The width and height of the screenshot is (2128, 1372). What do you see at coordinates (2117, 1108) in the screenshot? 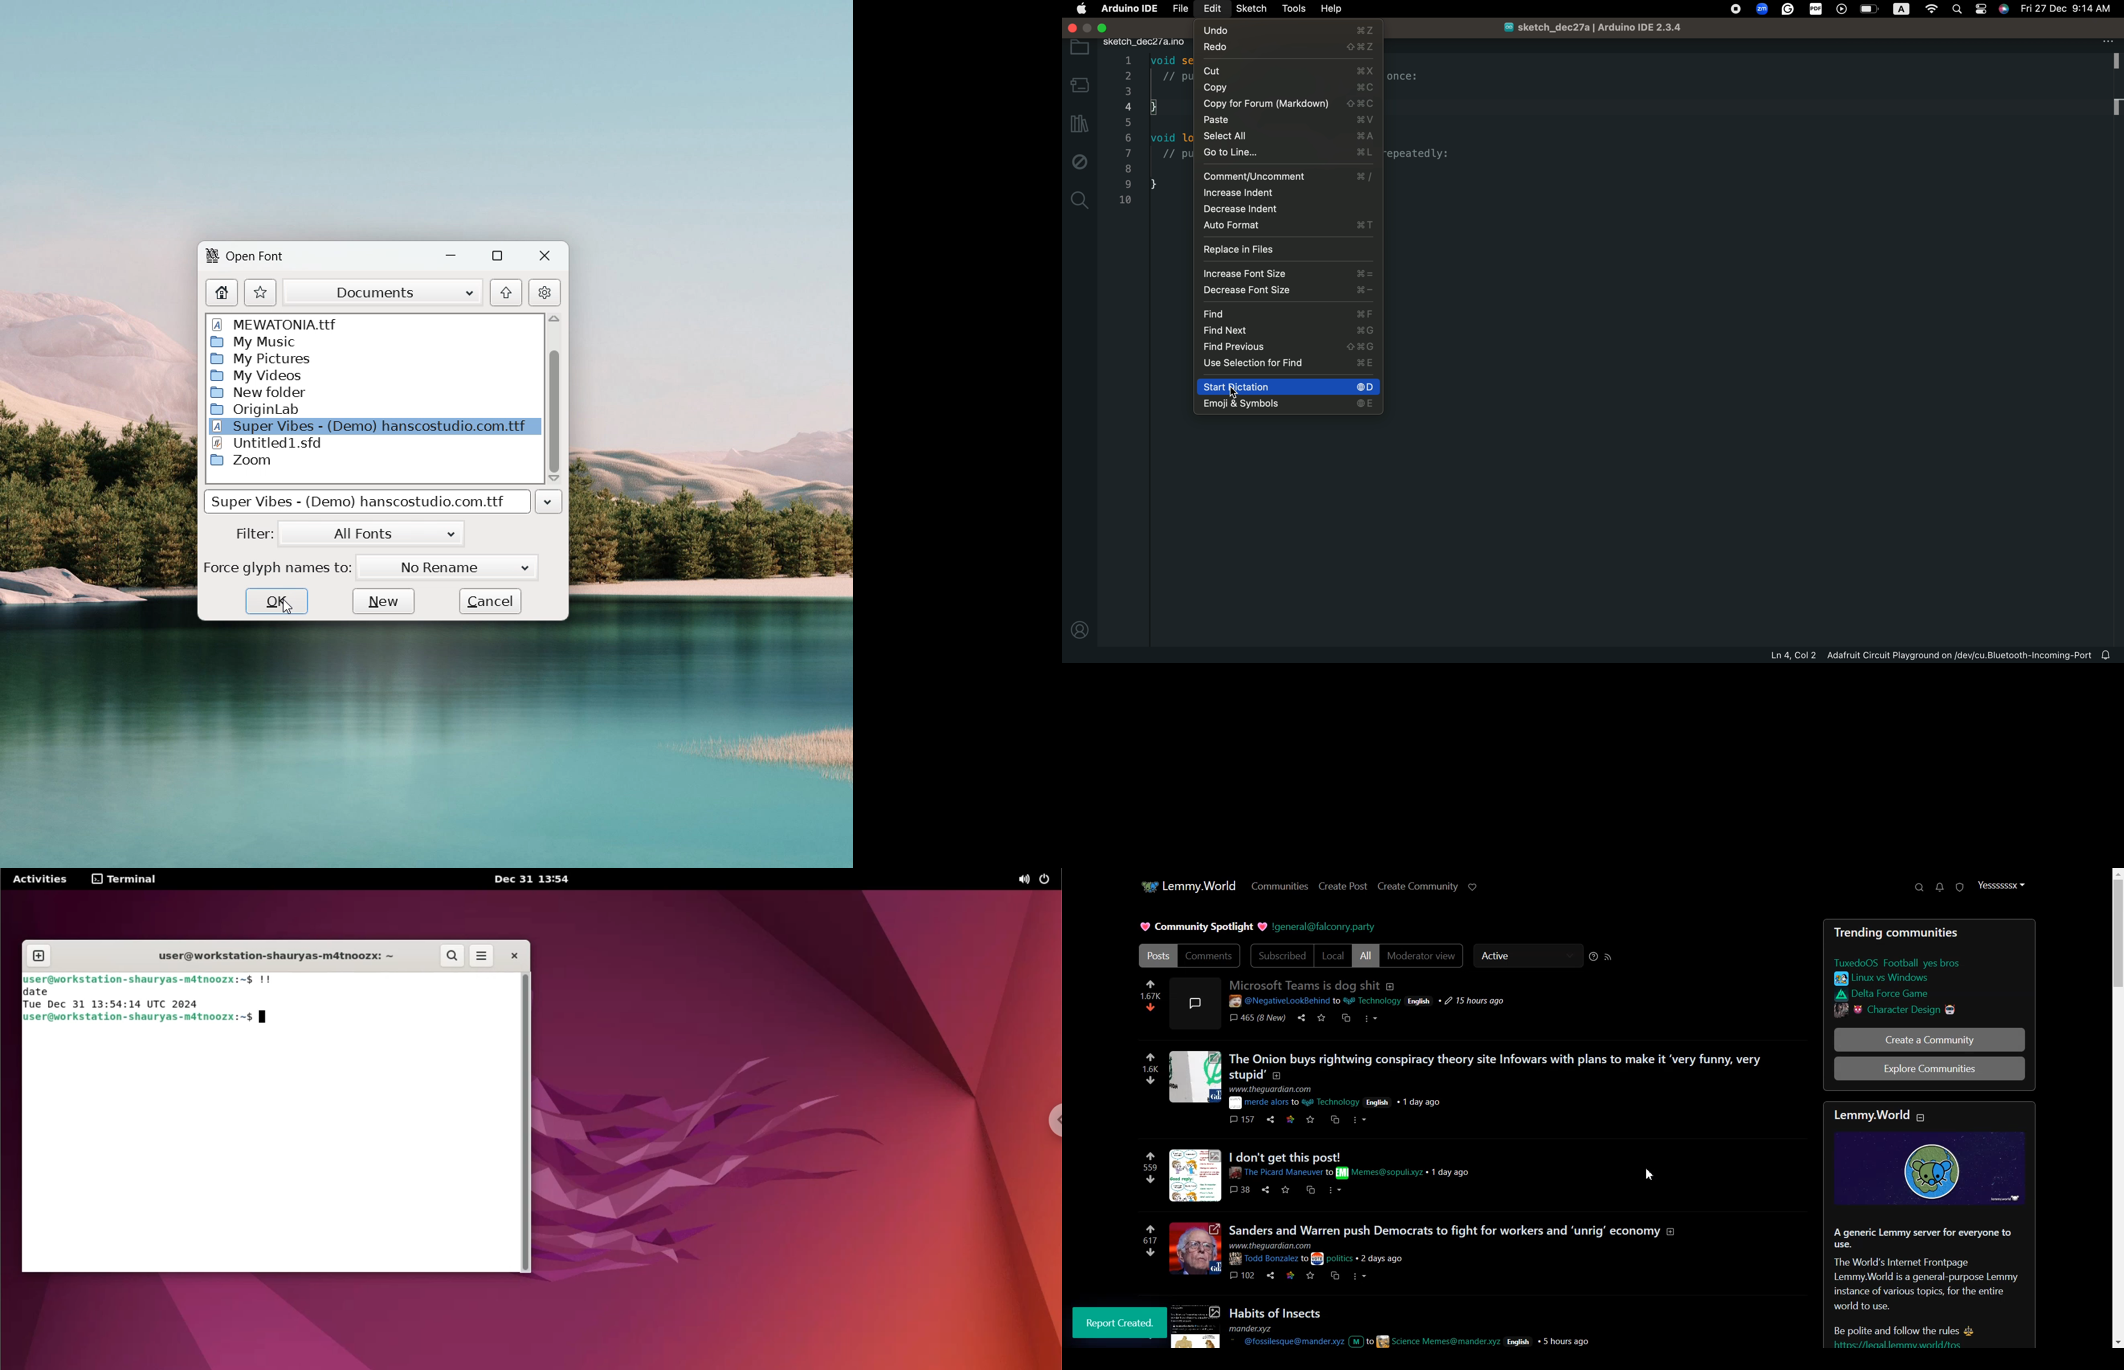
I see `Vertical scroll bar` at bounding box center [2117, 1108].